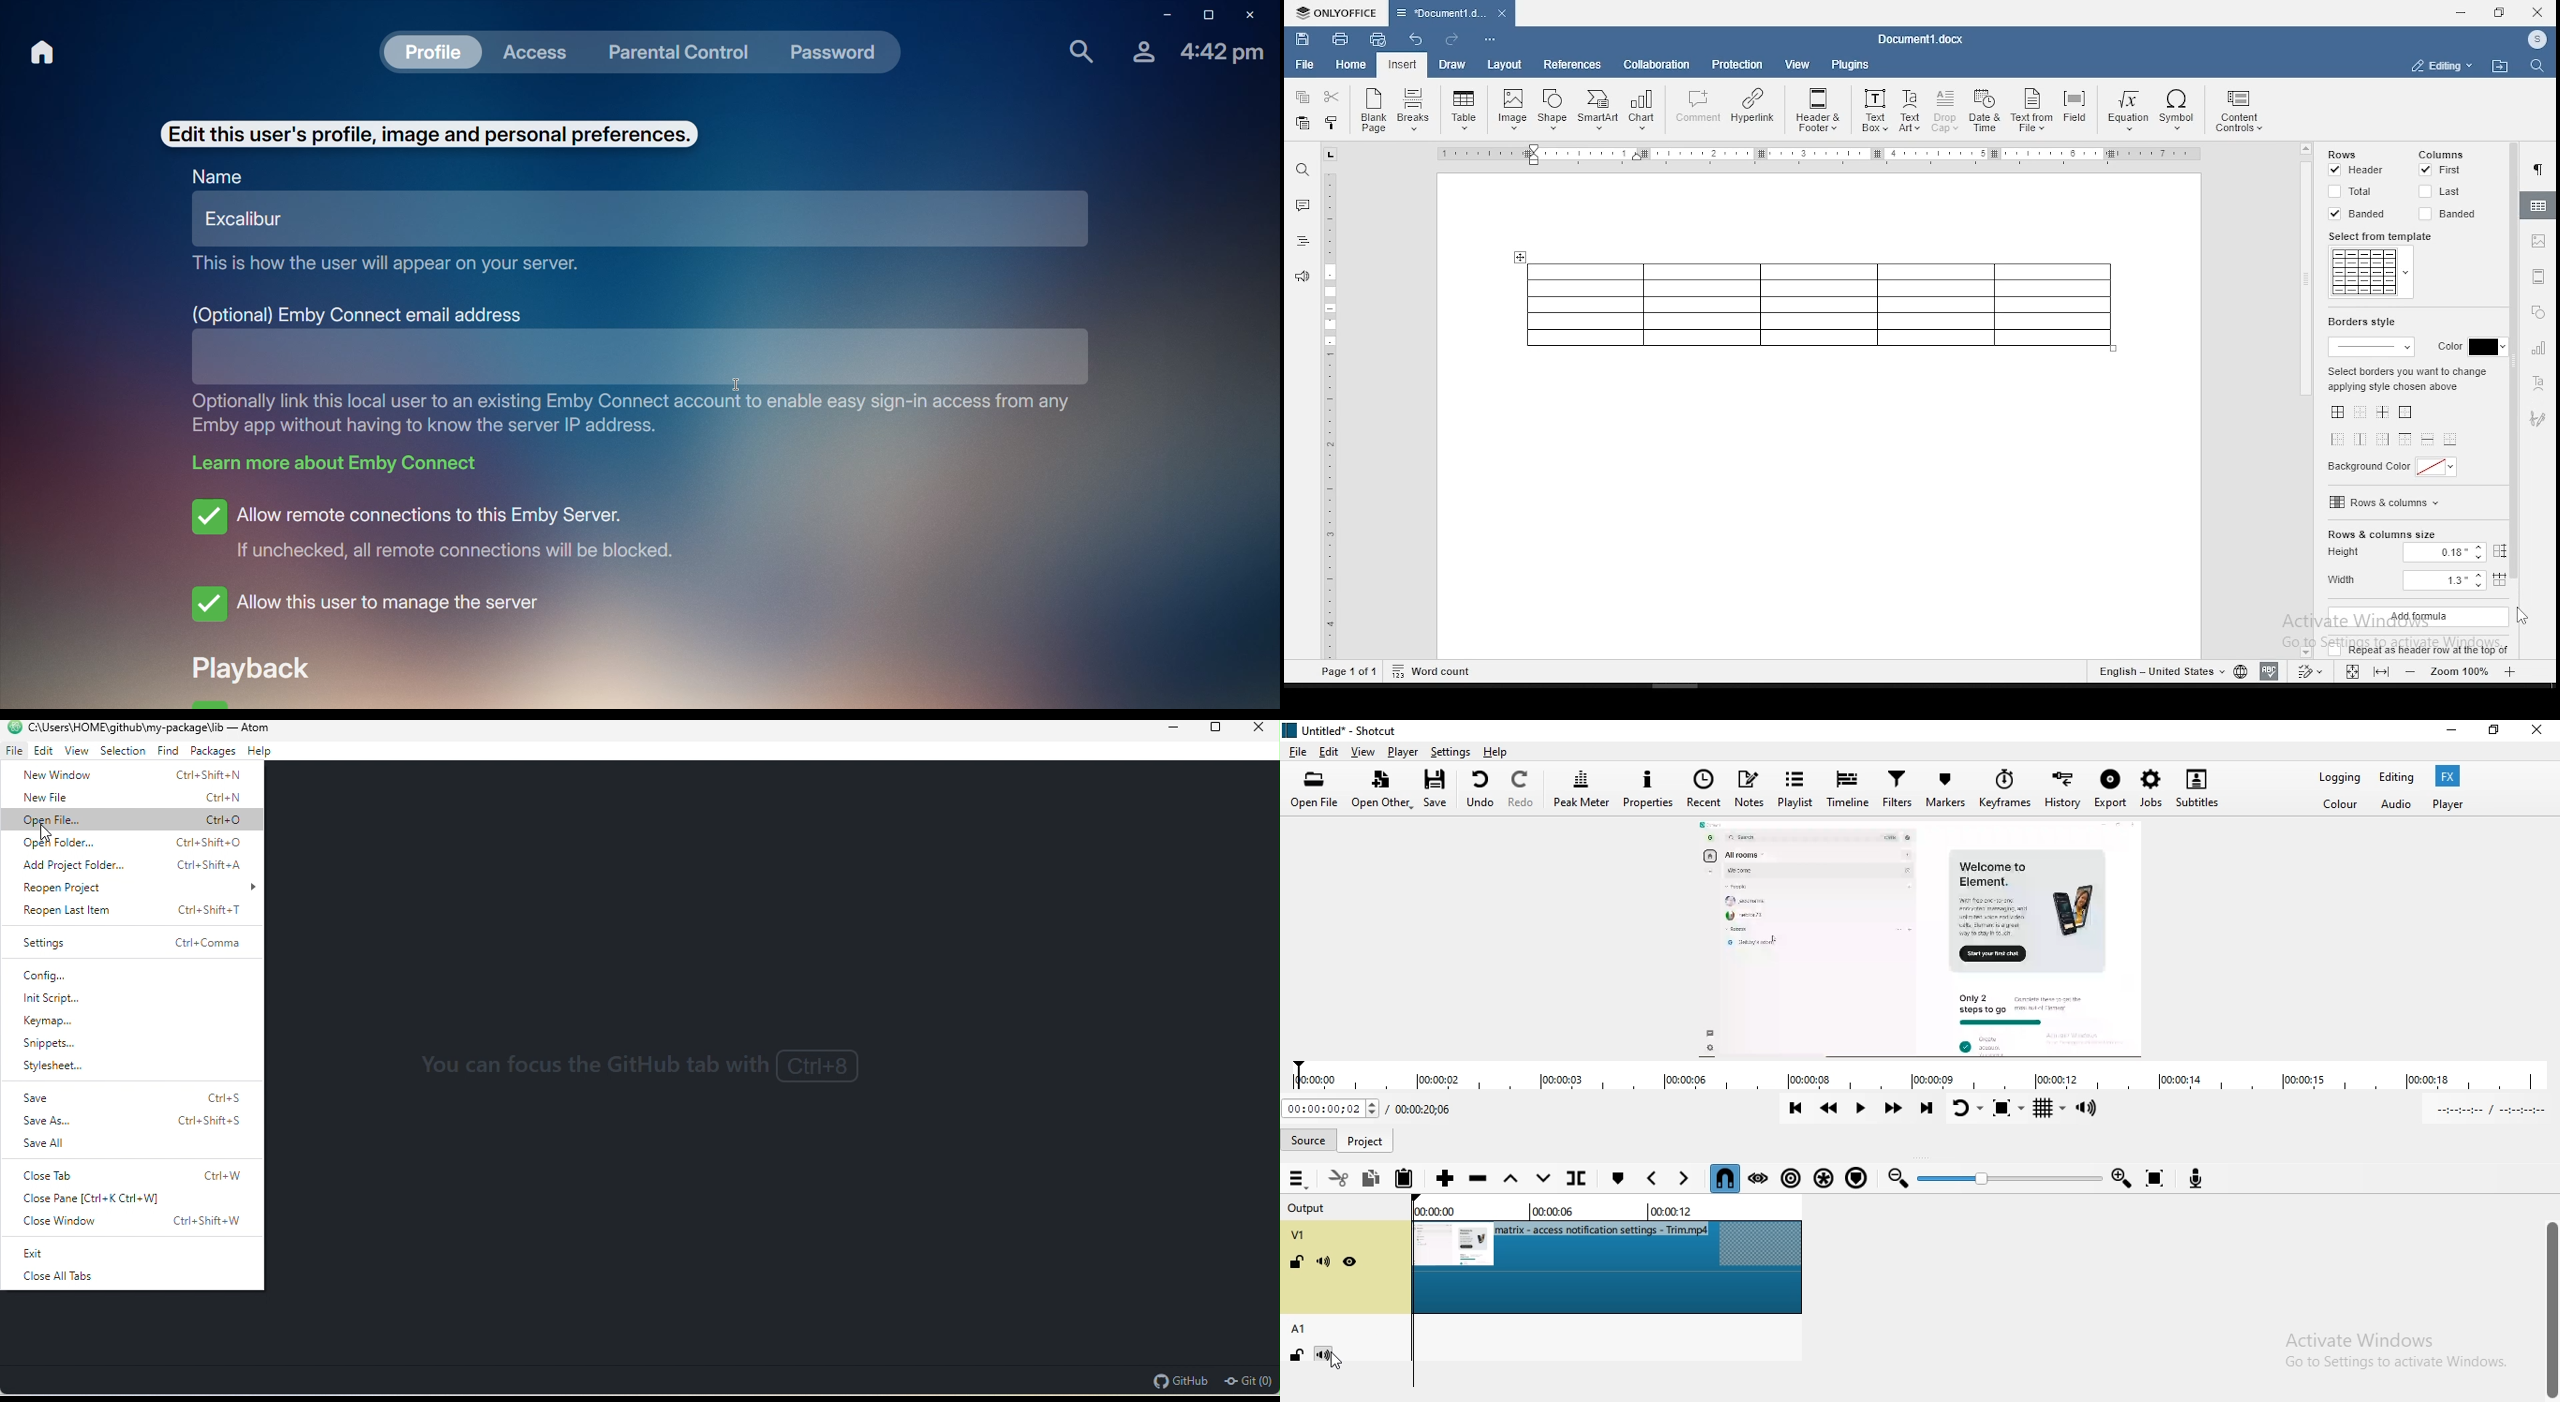 The height and width of the screenshot is (1428, 2576). I want to click on Zoom timeline to fit, so click(2161, 1177).